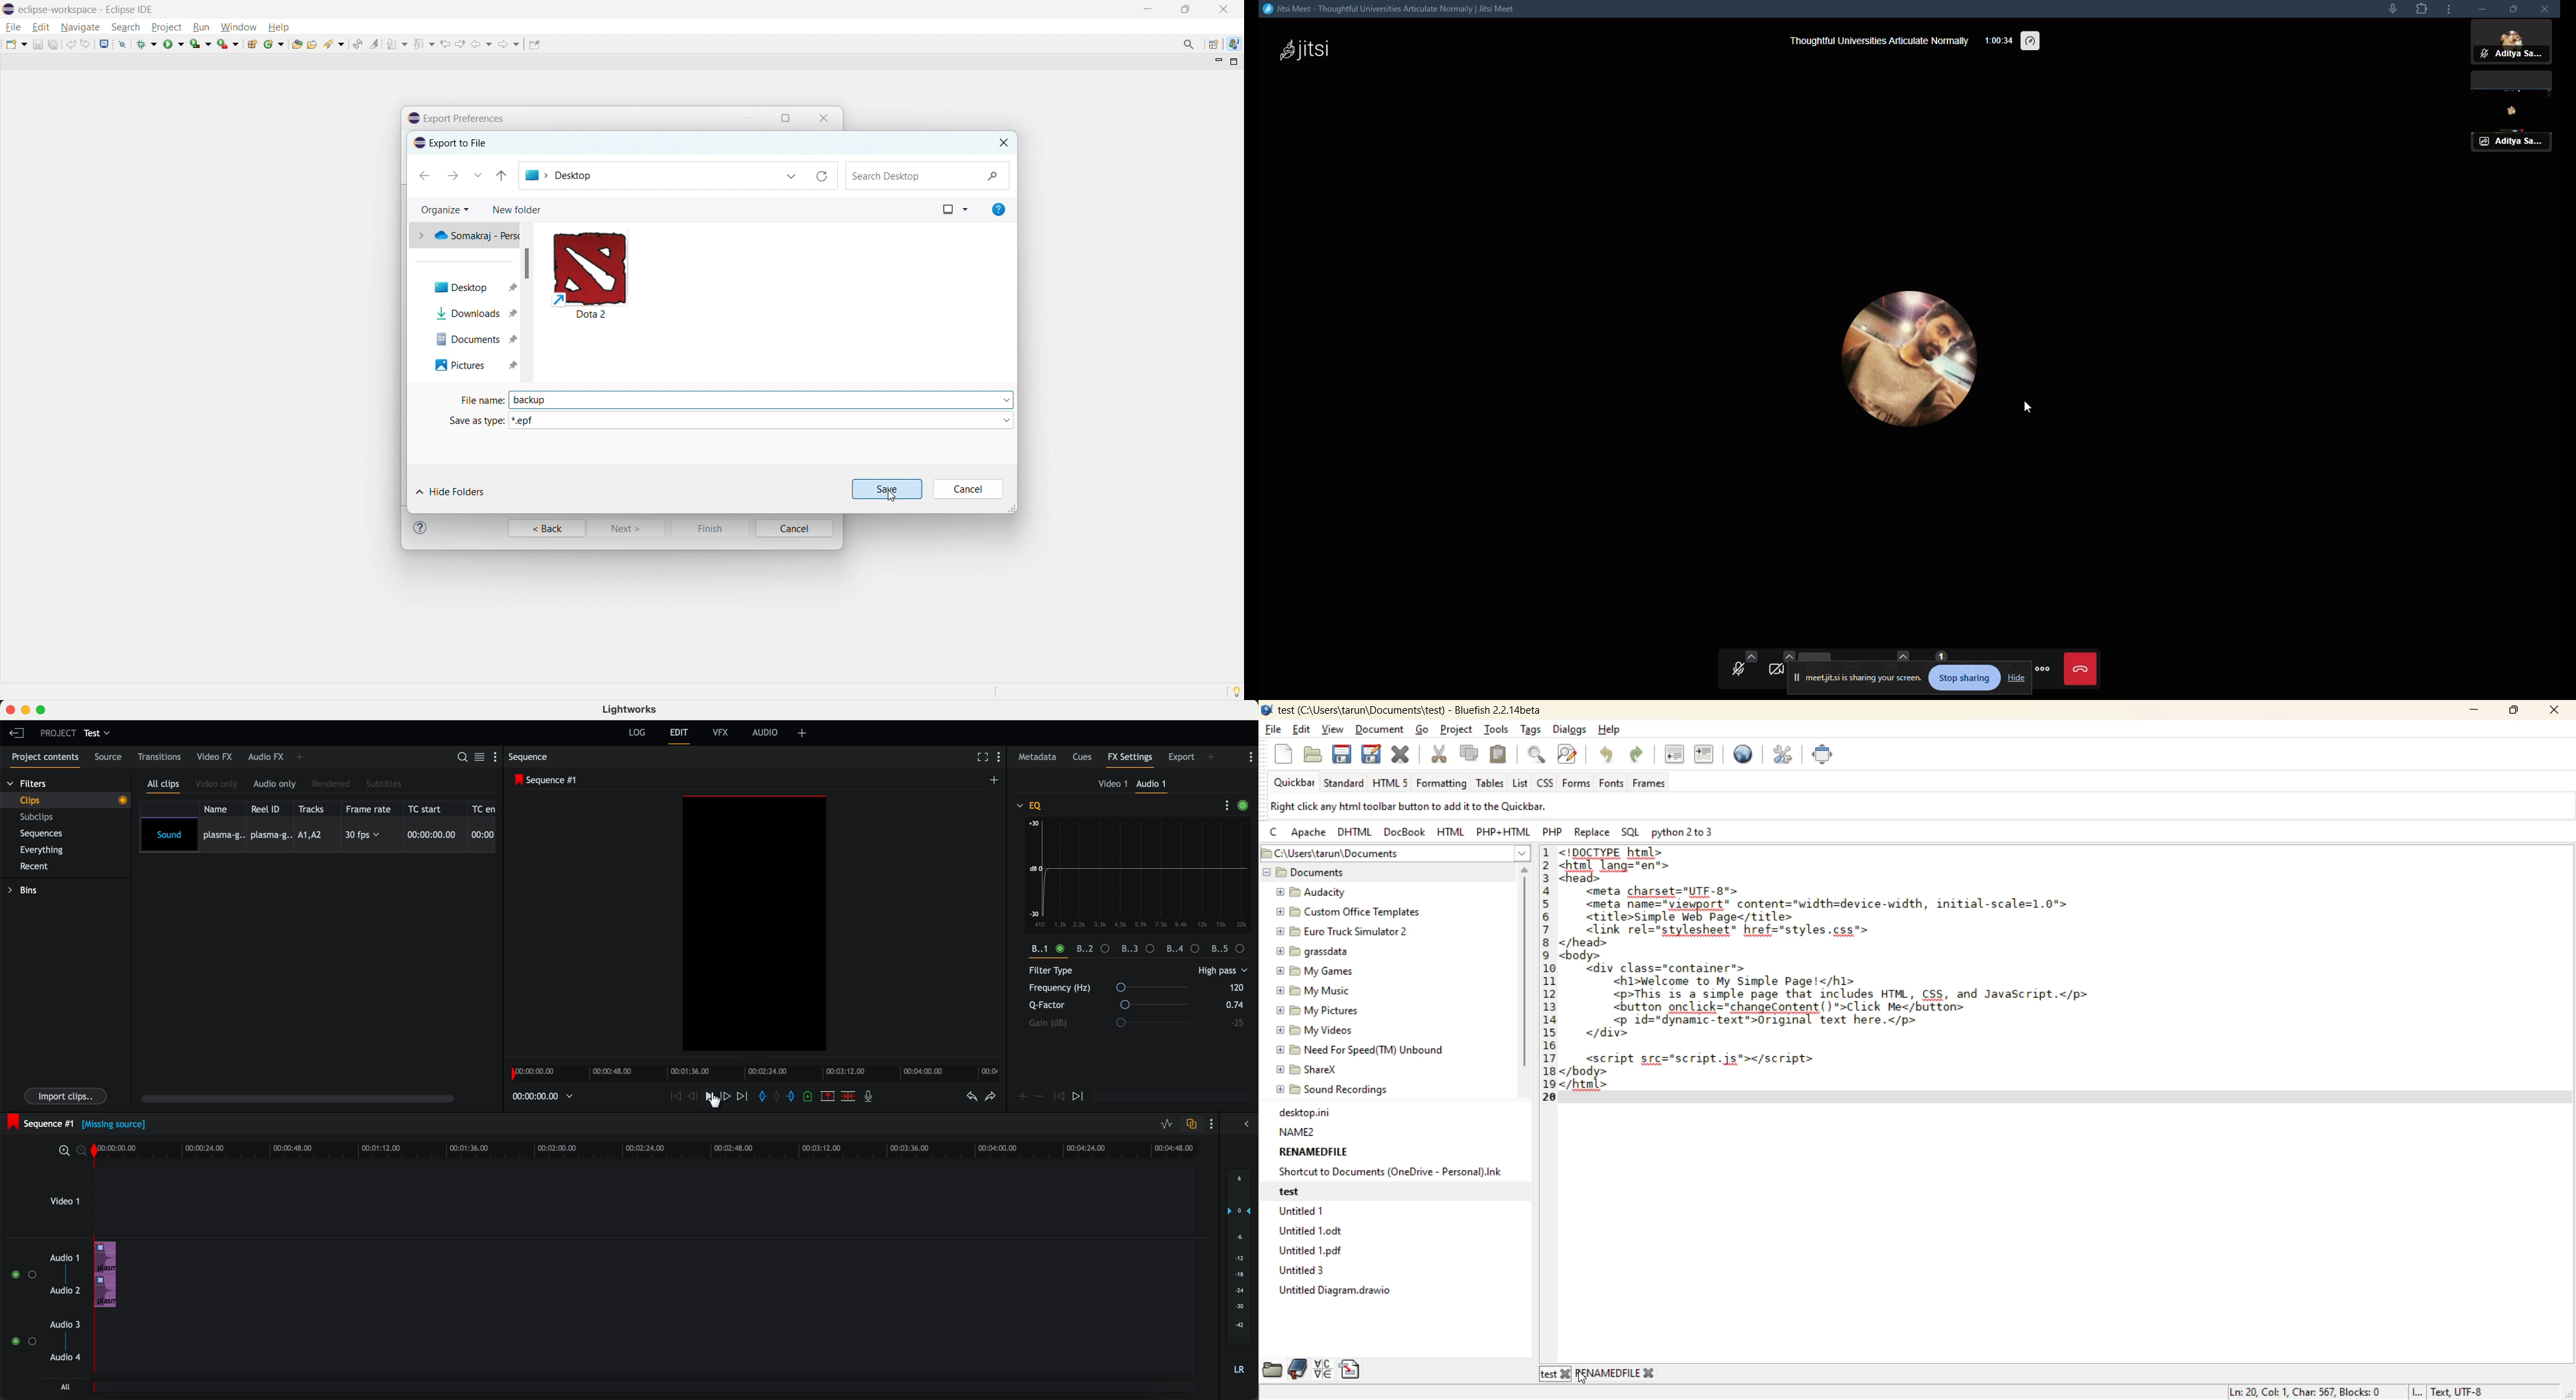 The width and height of the screenshot is (2576, 1400). What do you see at coordinates (1530, 730) in the screenshot?
I see `tags` at bounding box center [1530, 730].